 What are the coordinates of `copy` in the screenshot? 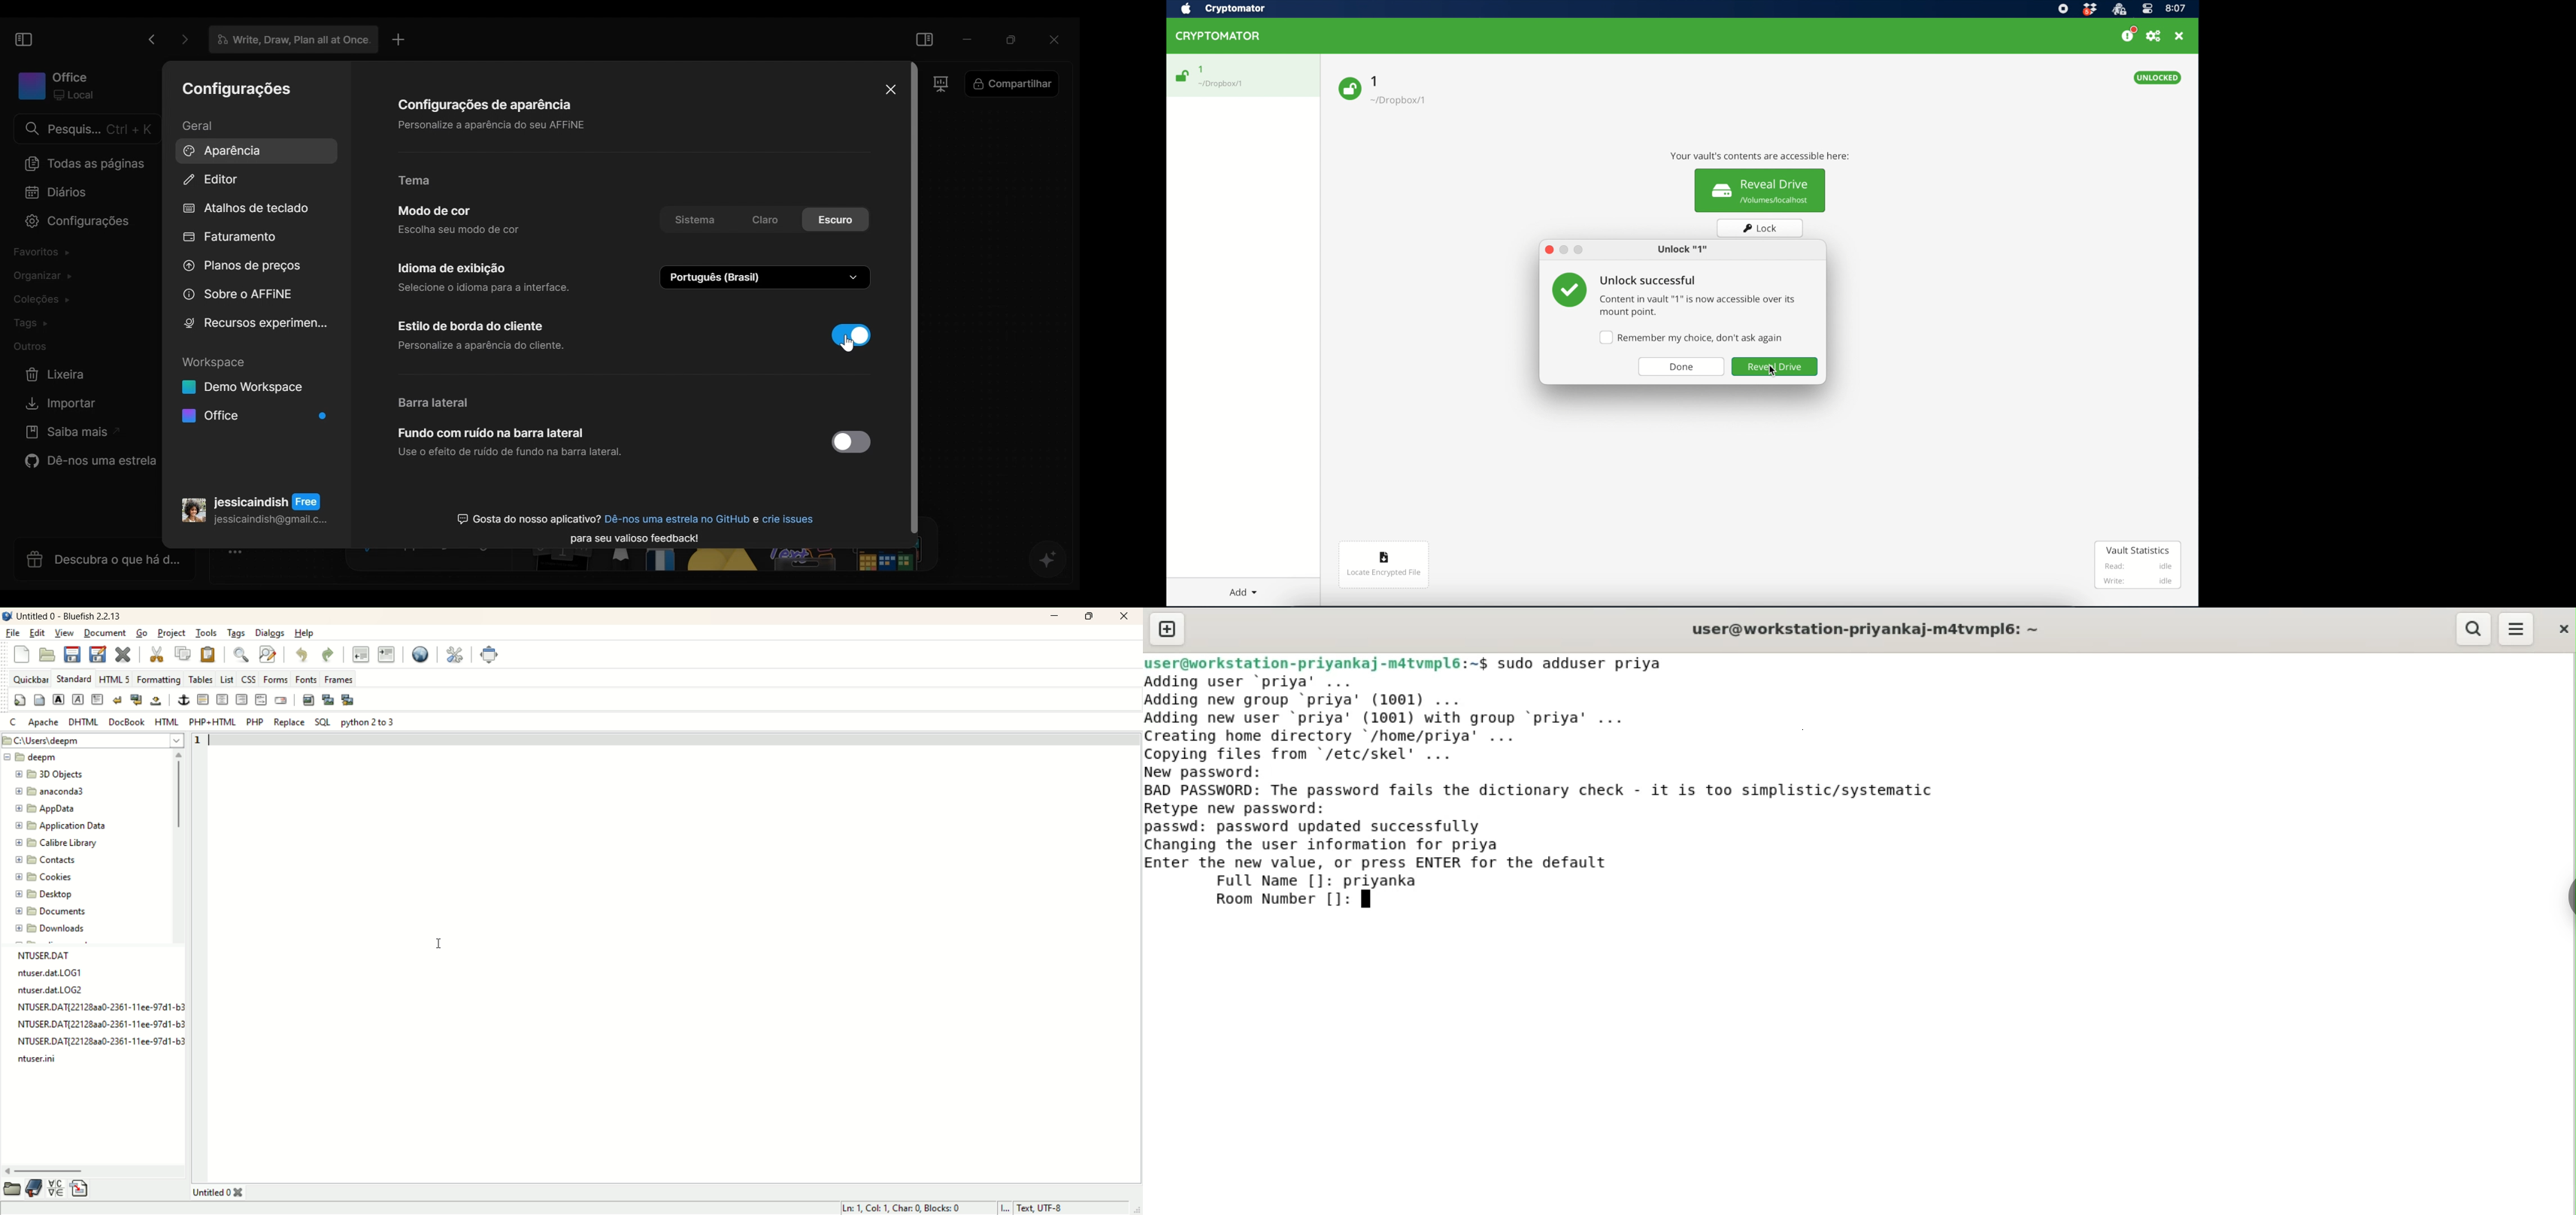 It's located at (184, 653).